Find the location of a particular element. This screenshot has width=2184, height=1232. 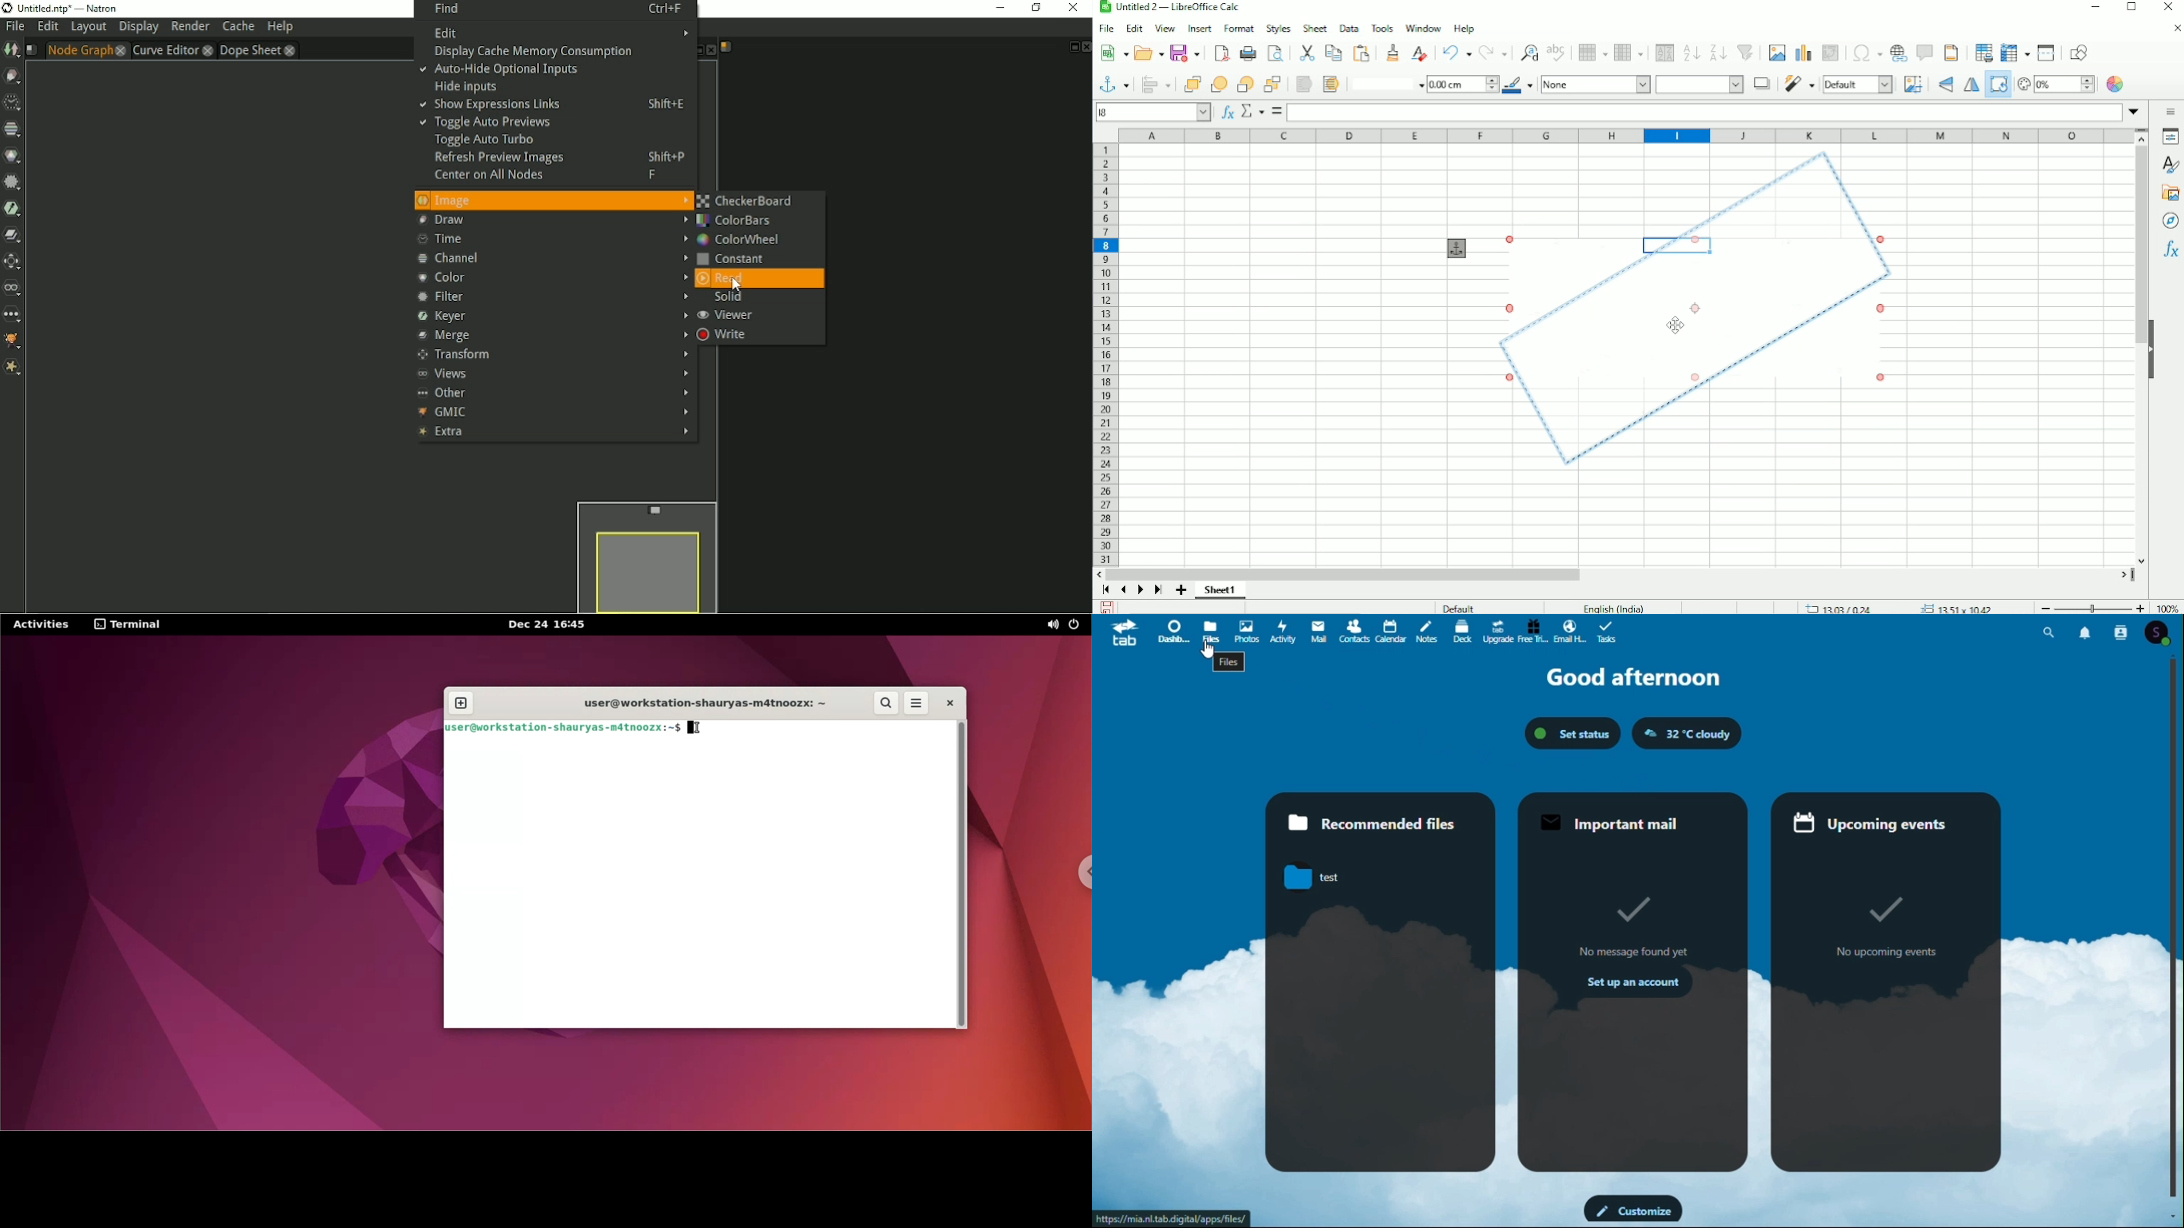

search is located at coordinates (2050, 634).